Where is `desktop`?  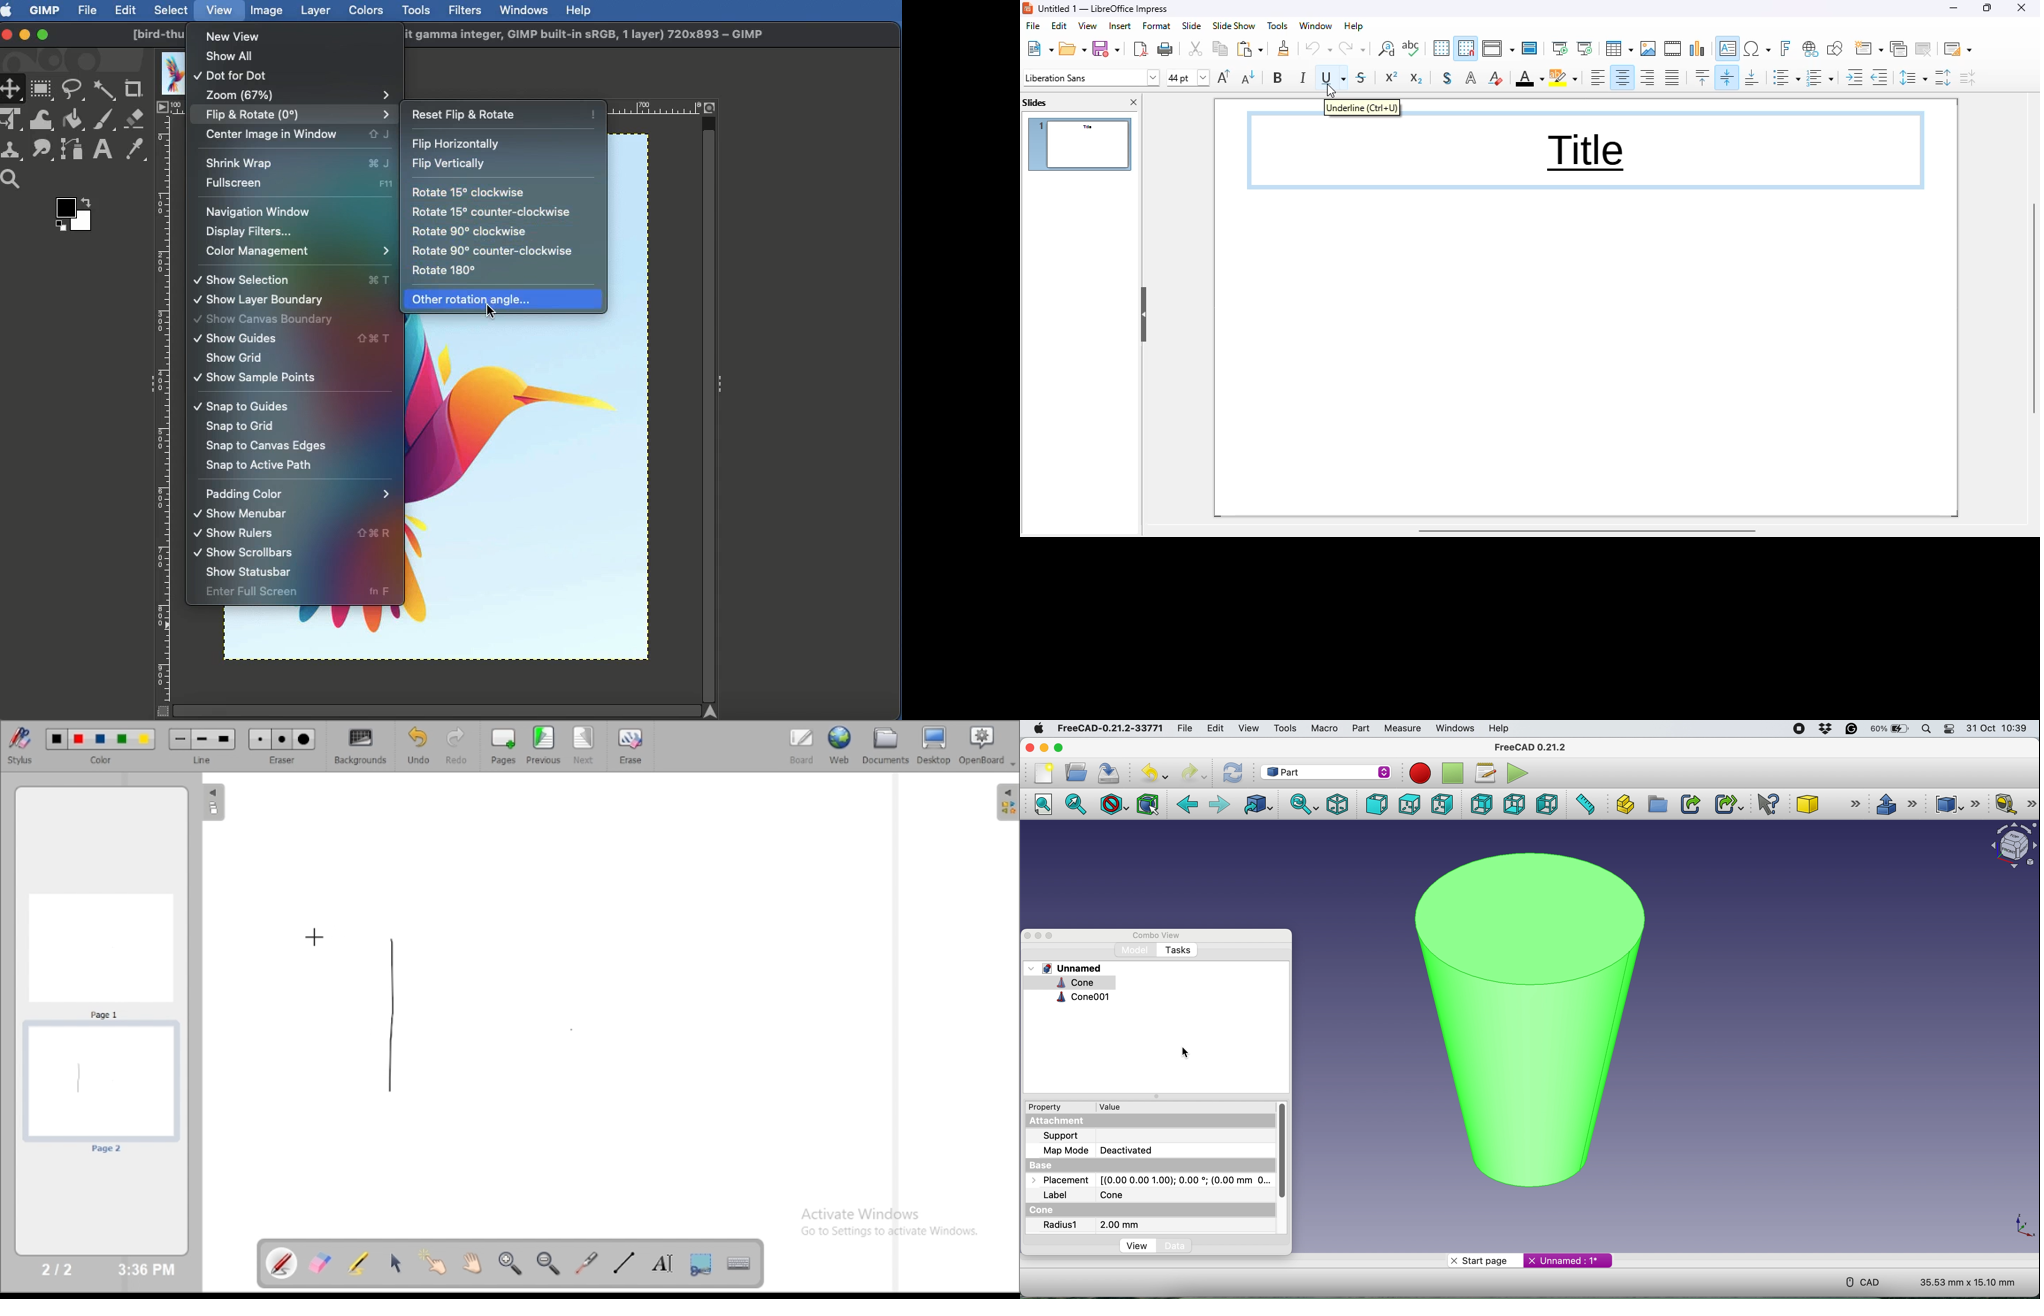 desktop is located at coordinates (935, 746).